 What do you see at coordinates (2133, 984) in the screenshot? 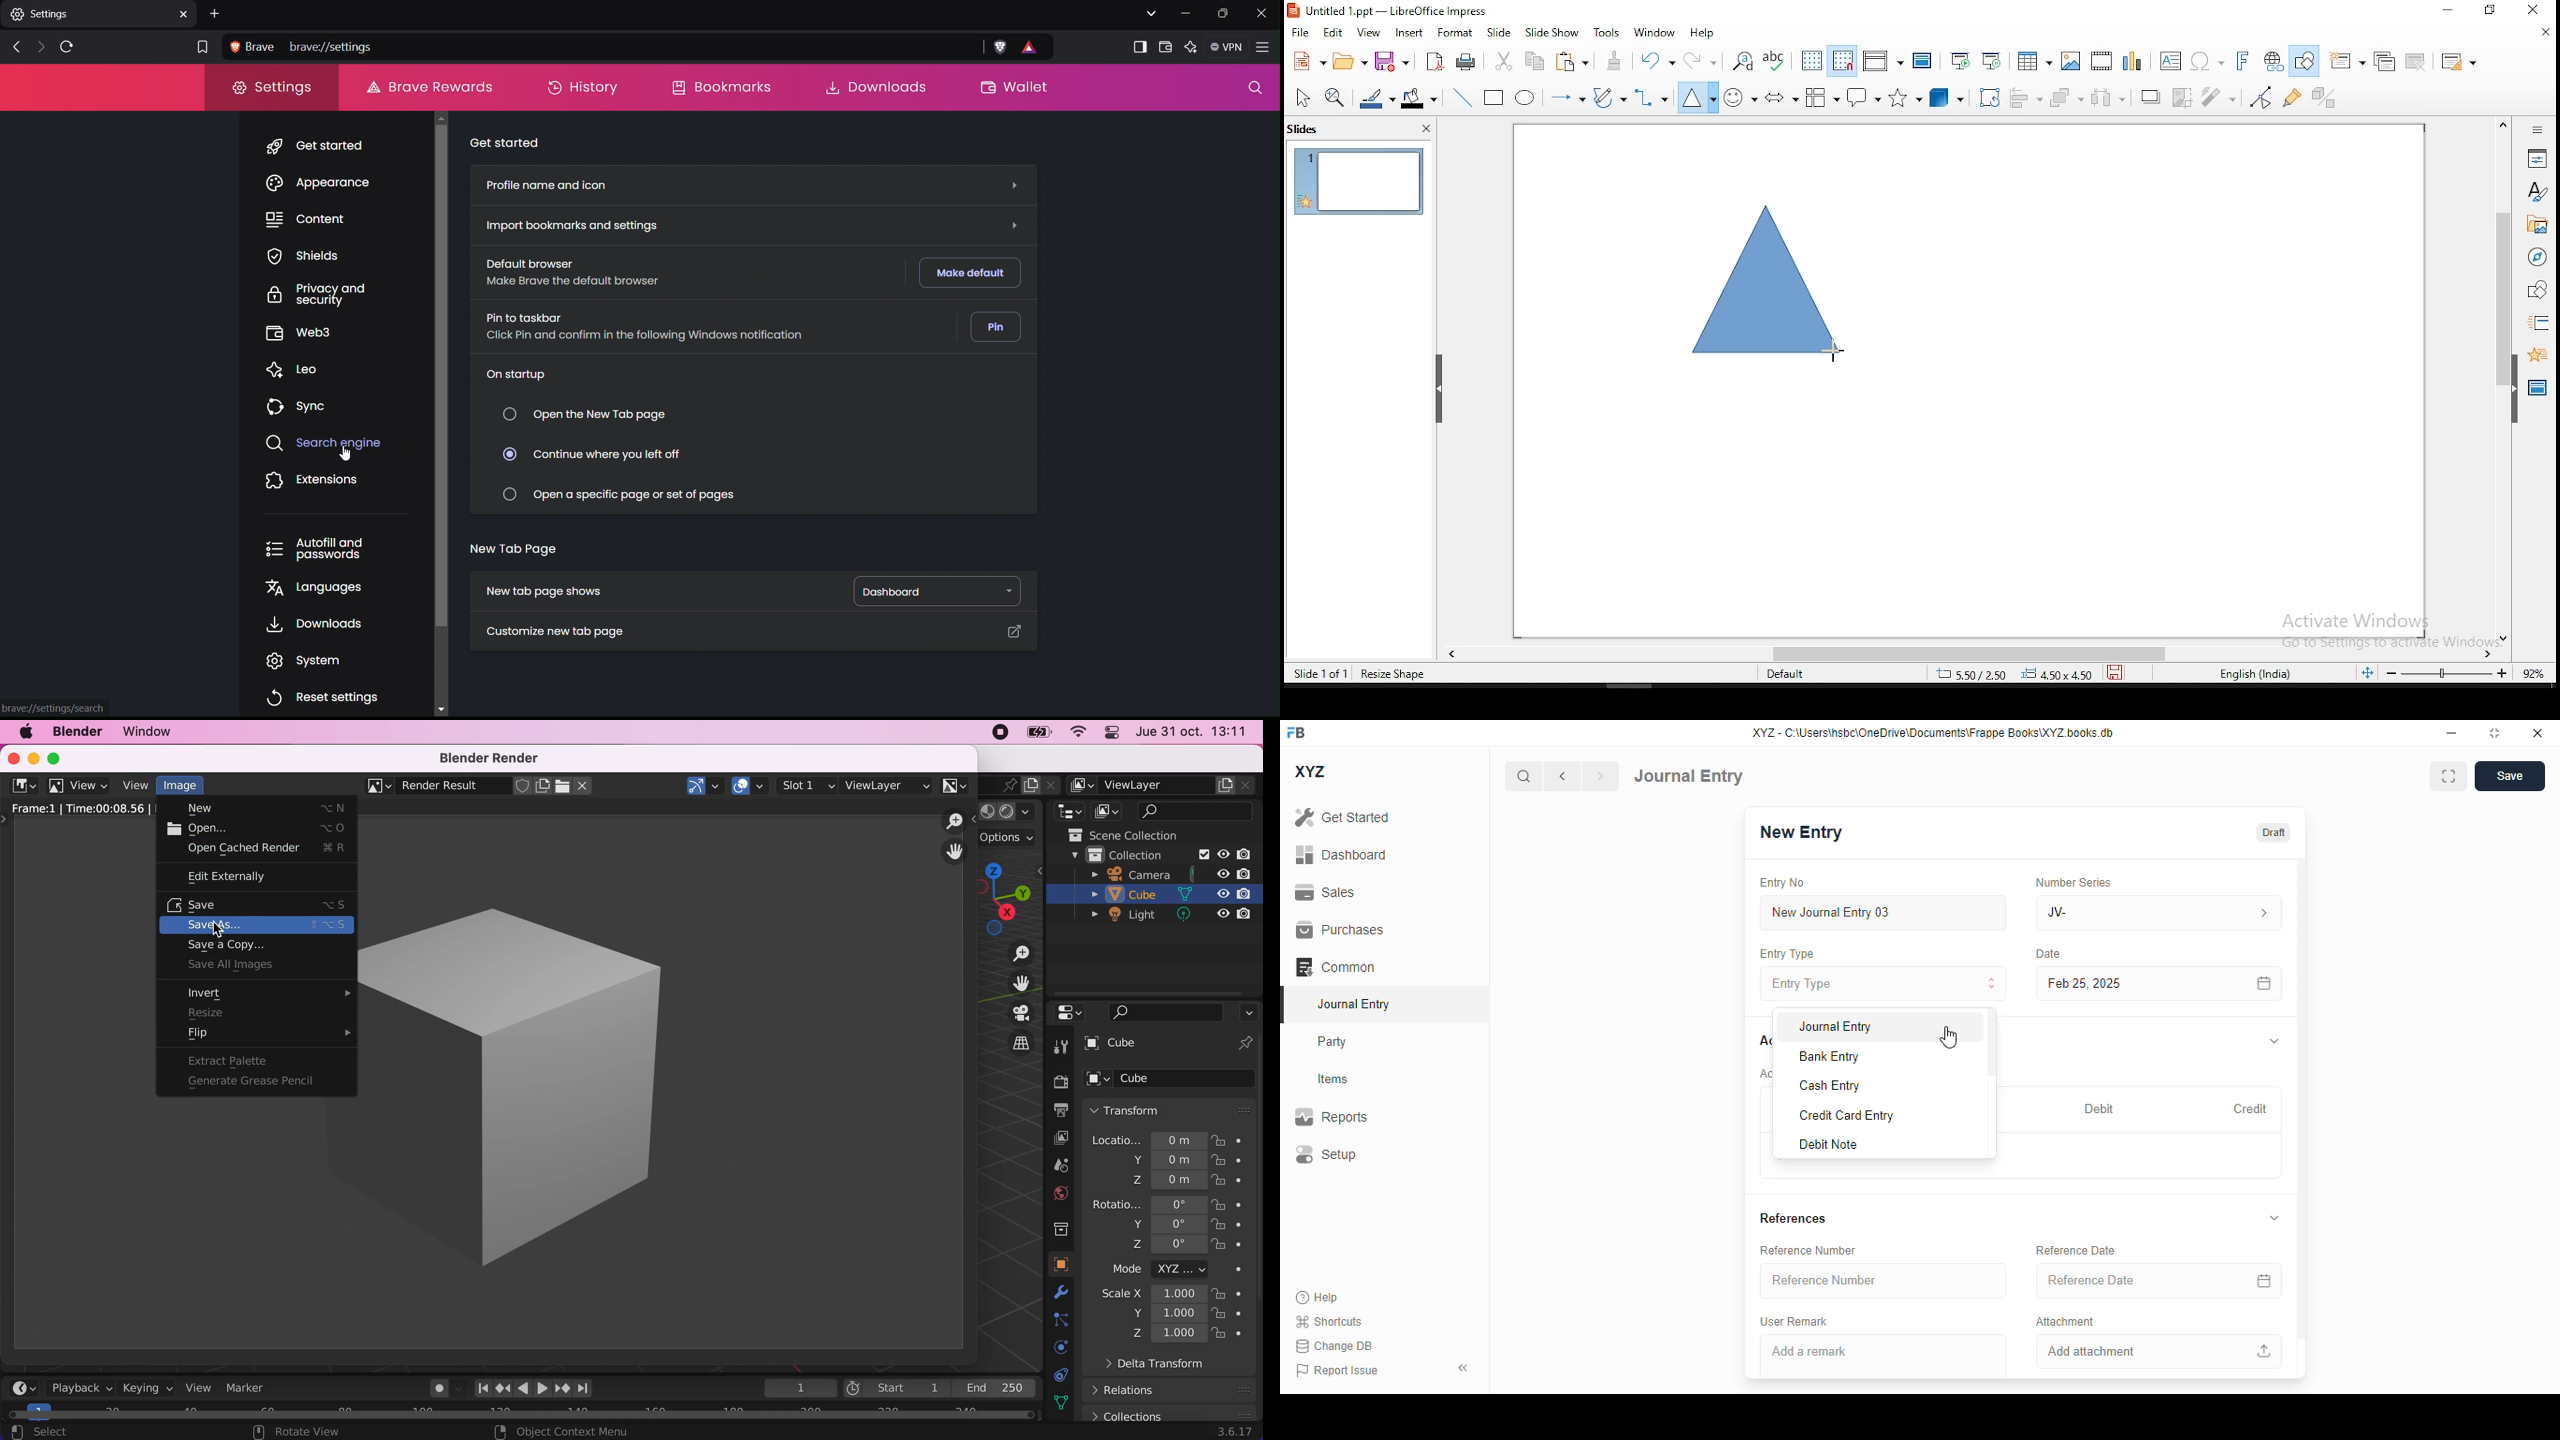
I see `feb 25, 2025` at bounding box center [2133, 984].